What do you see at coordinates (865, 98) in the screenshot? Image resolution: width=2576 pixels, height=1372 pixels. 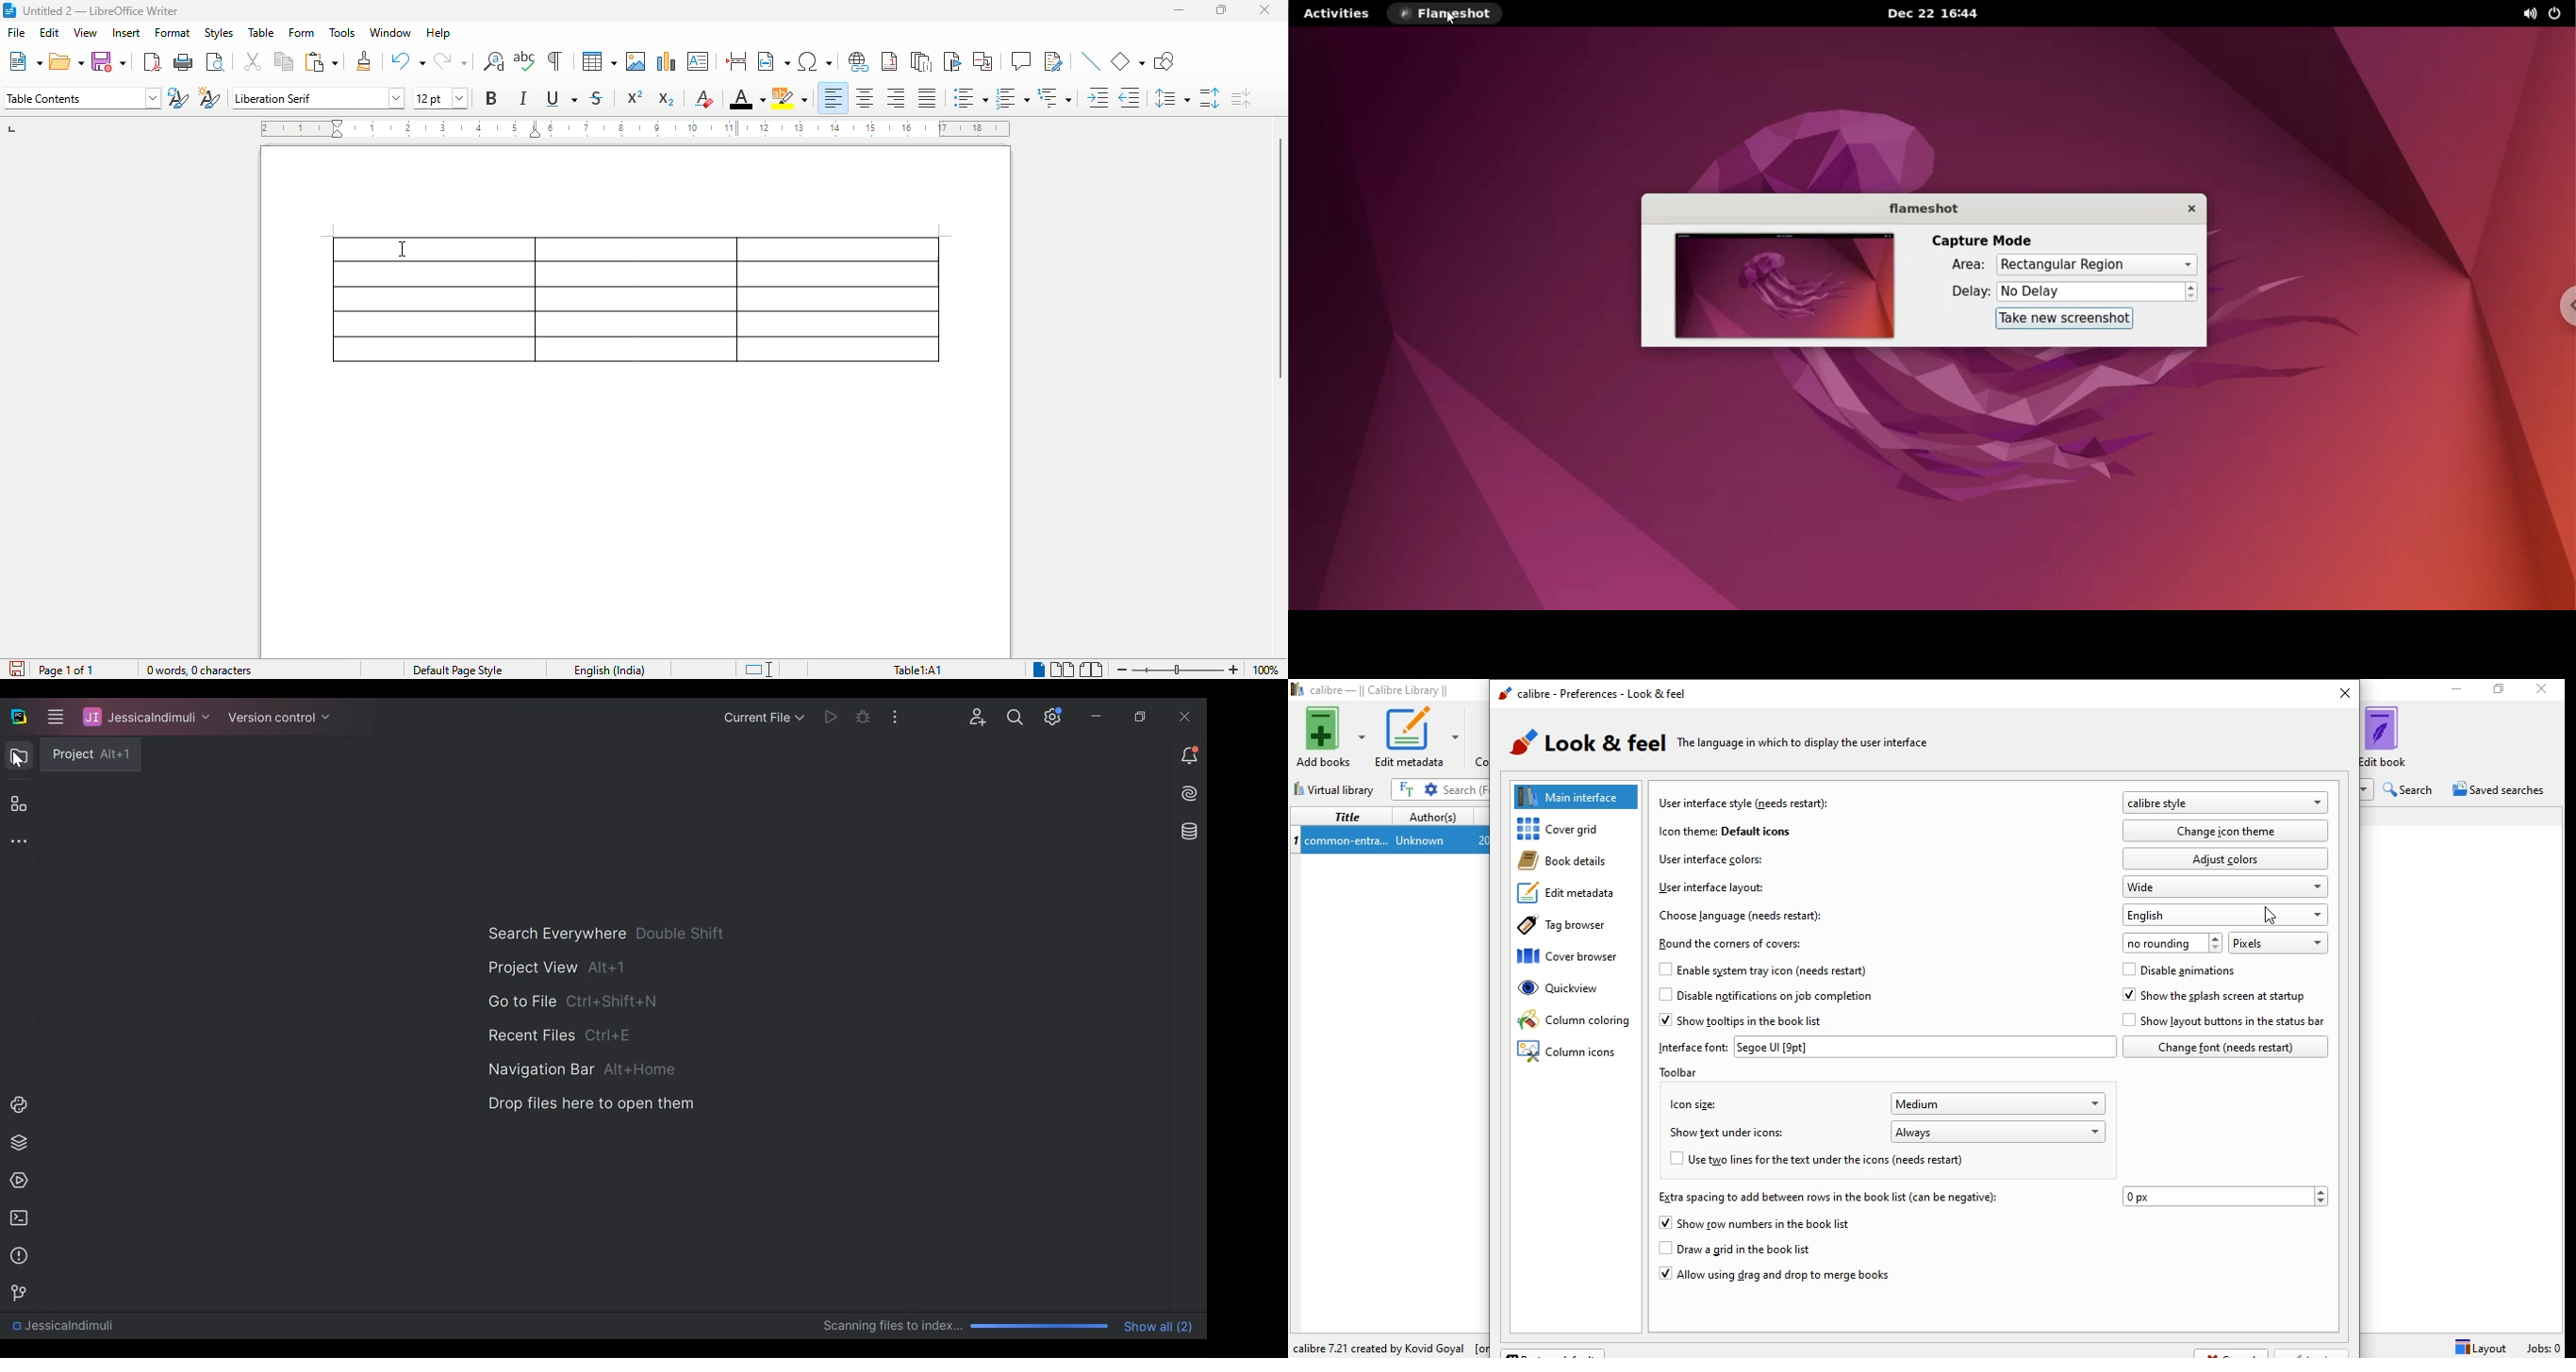 I see `align center` at bounding box center [865, 98].